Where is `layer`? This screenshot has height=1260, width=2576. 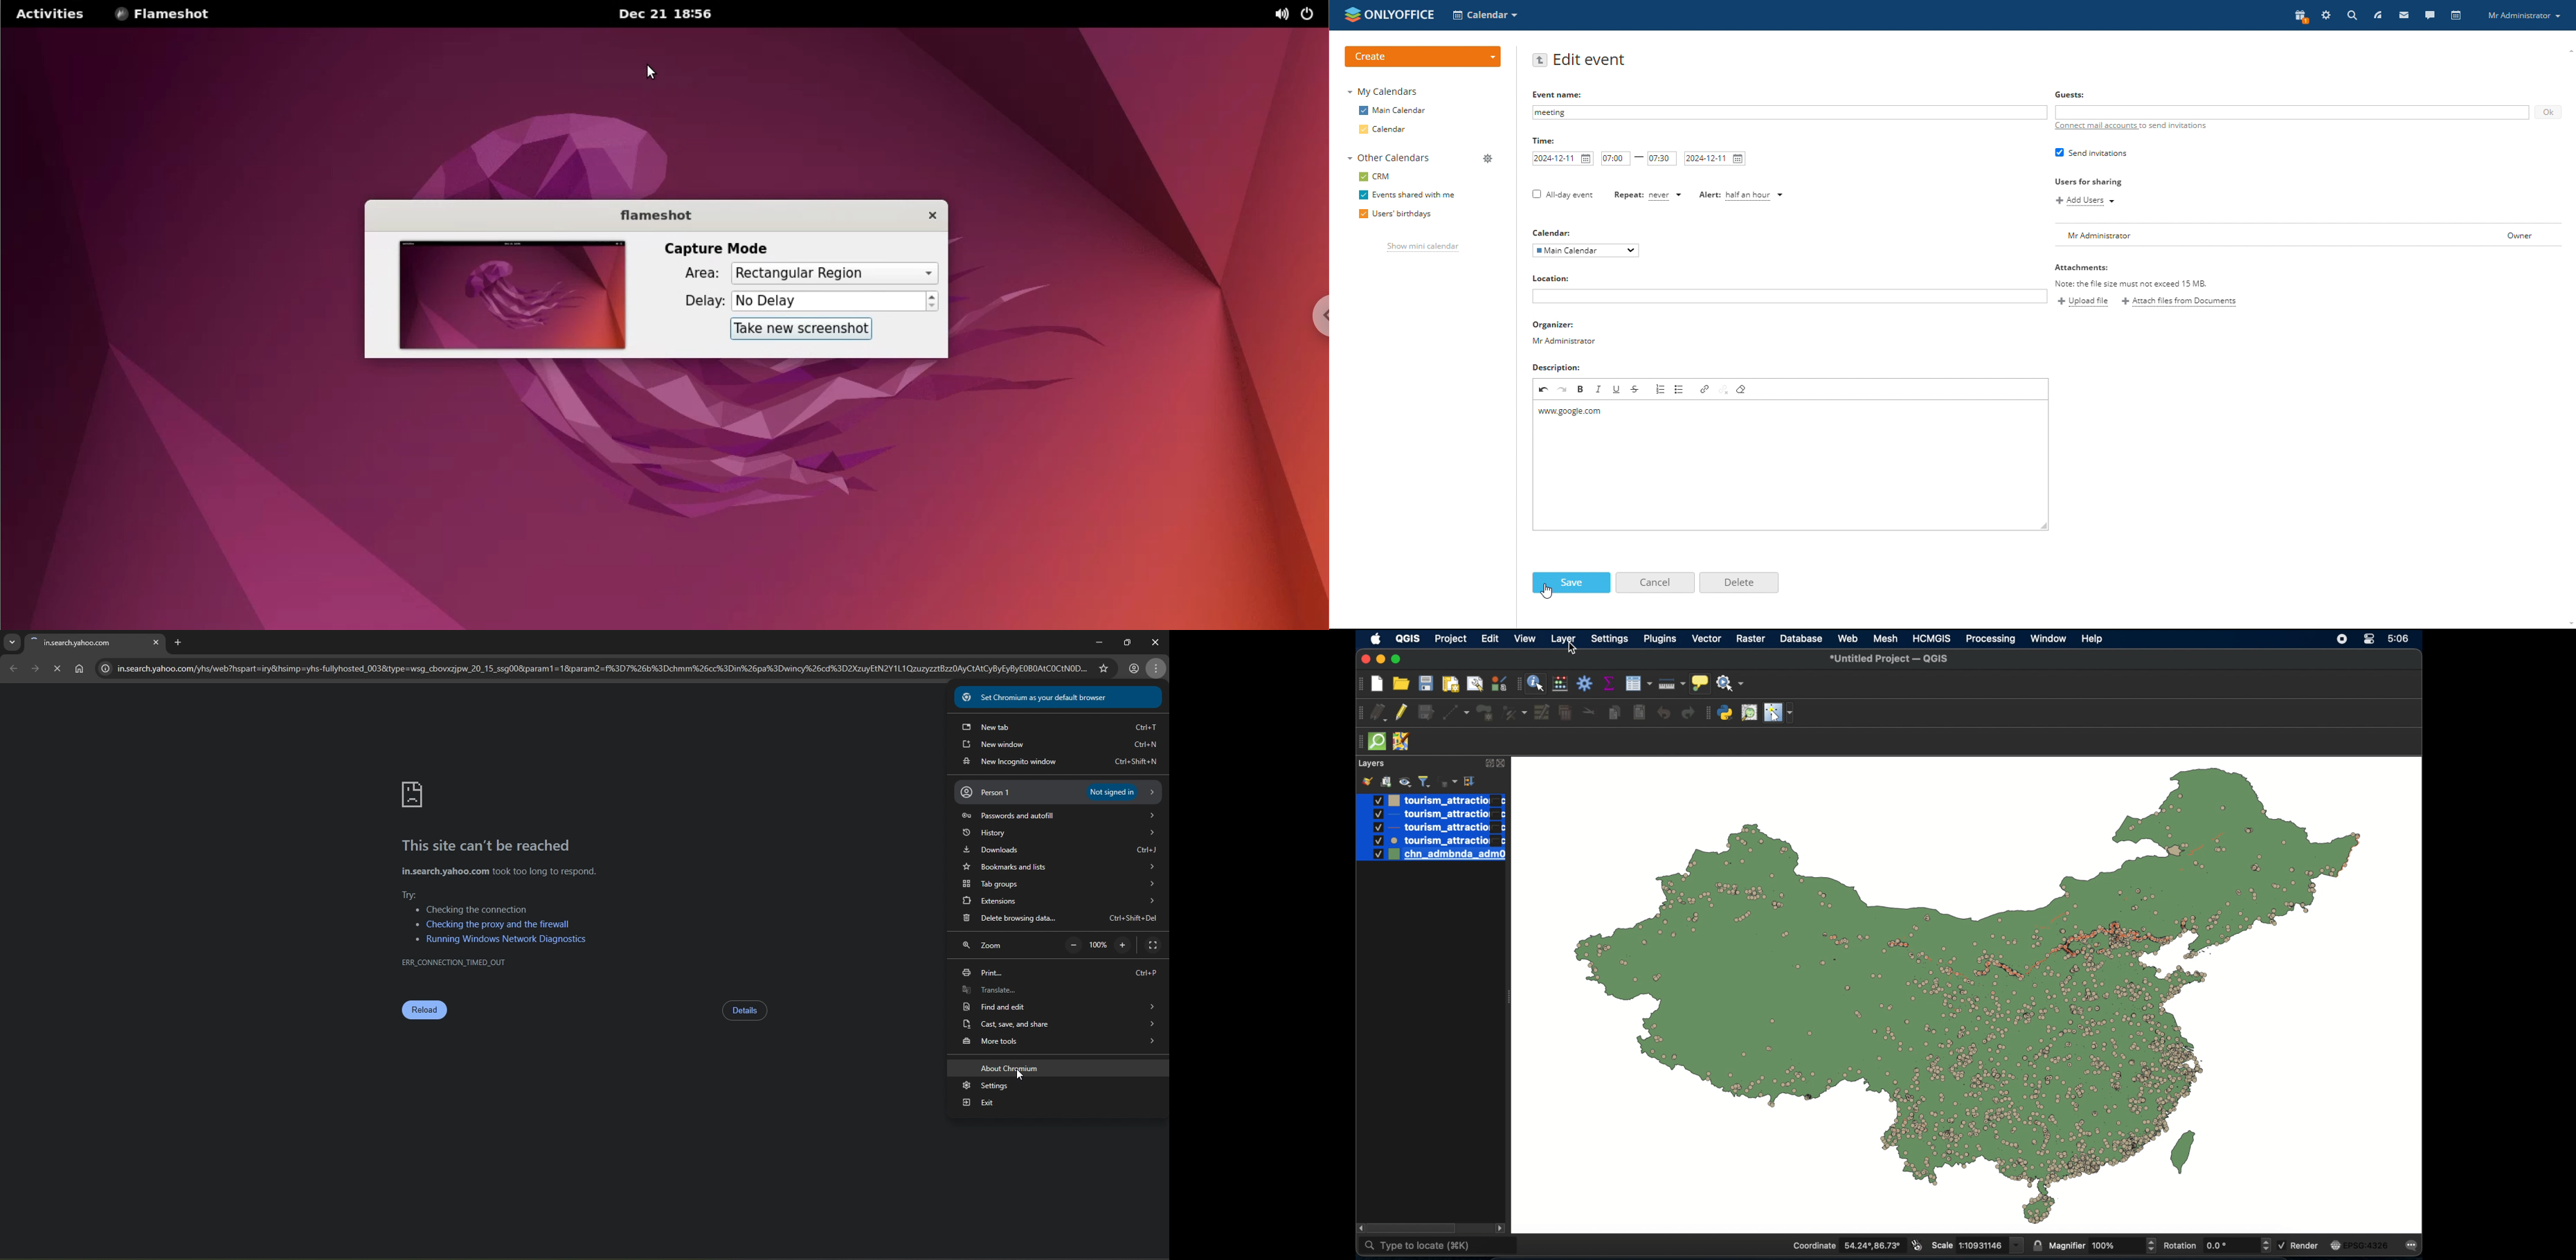 layer is located at coordinates (1371, 764).